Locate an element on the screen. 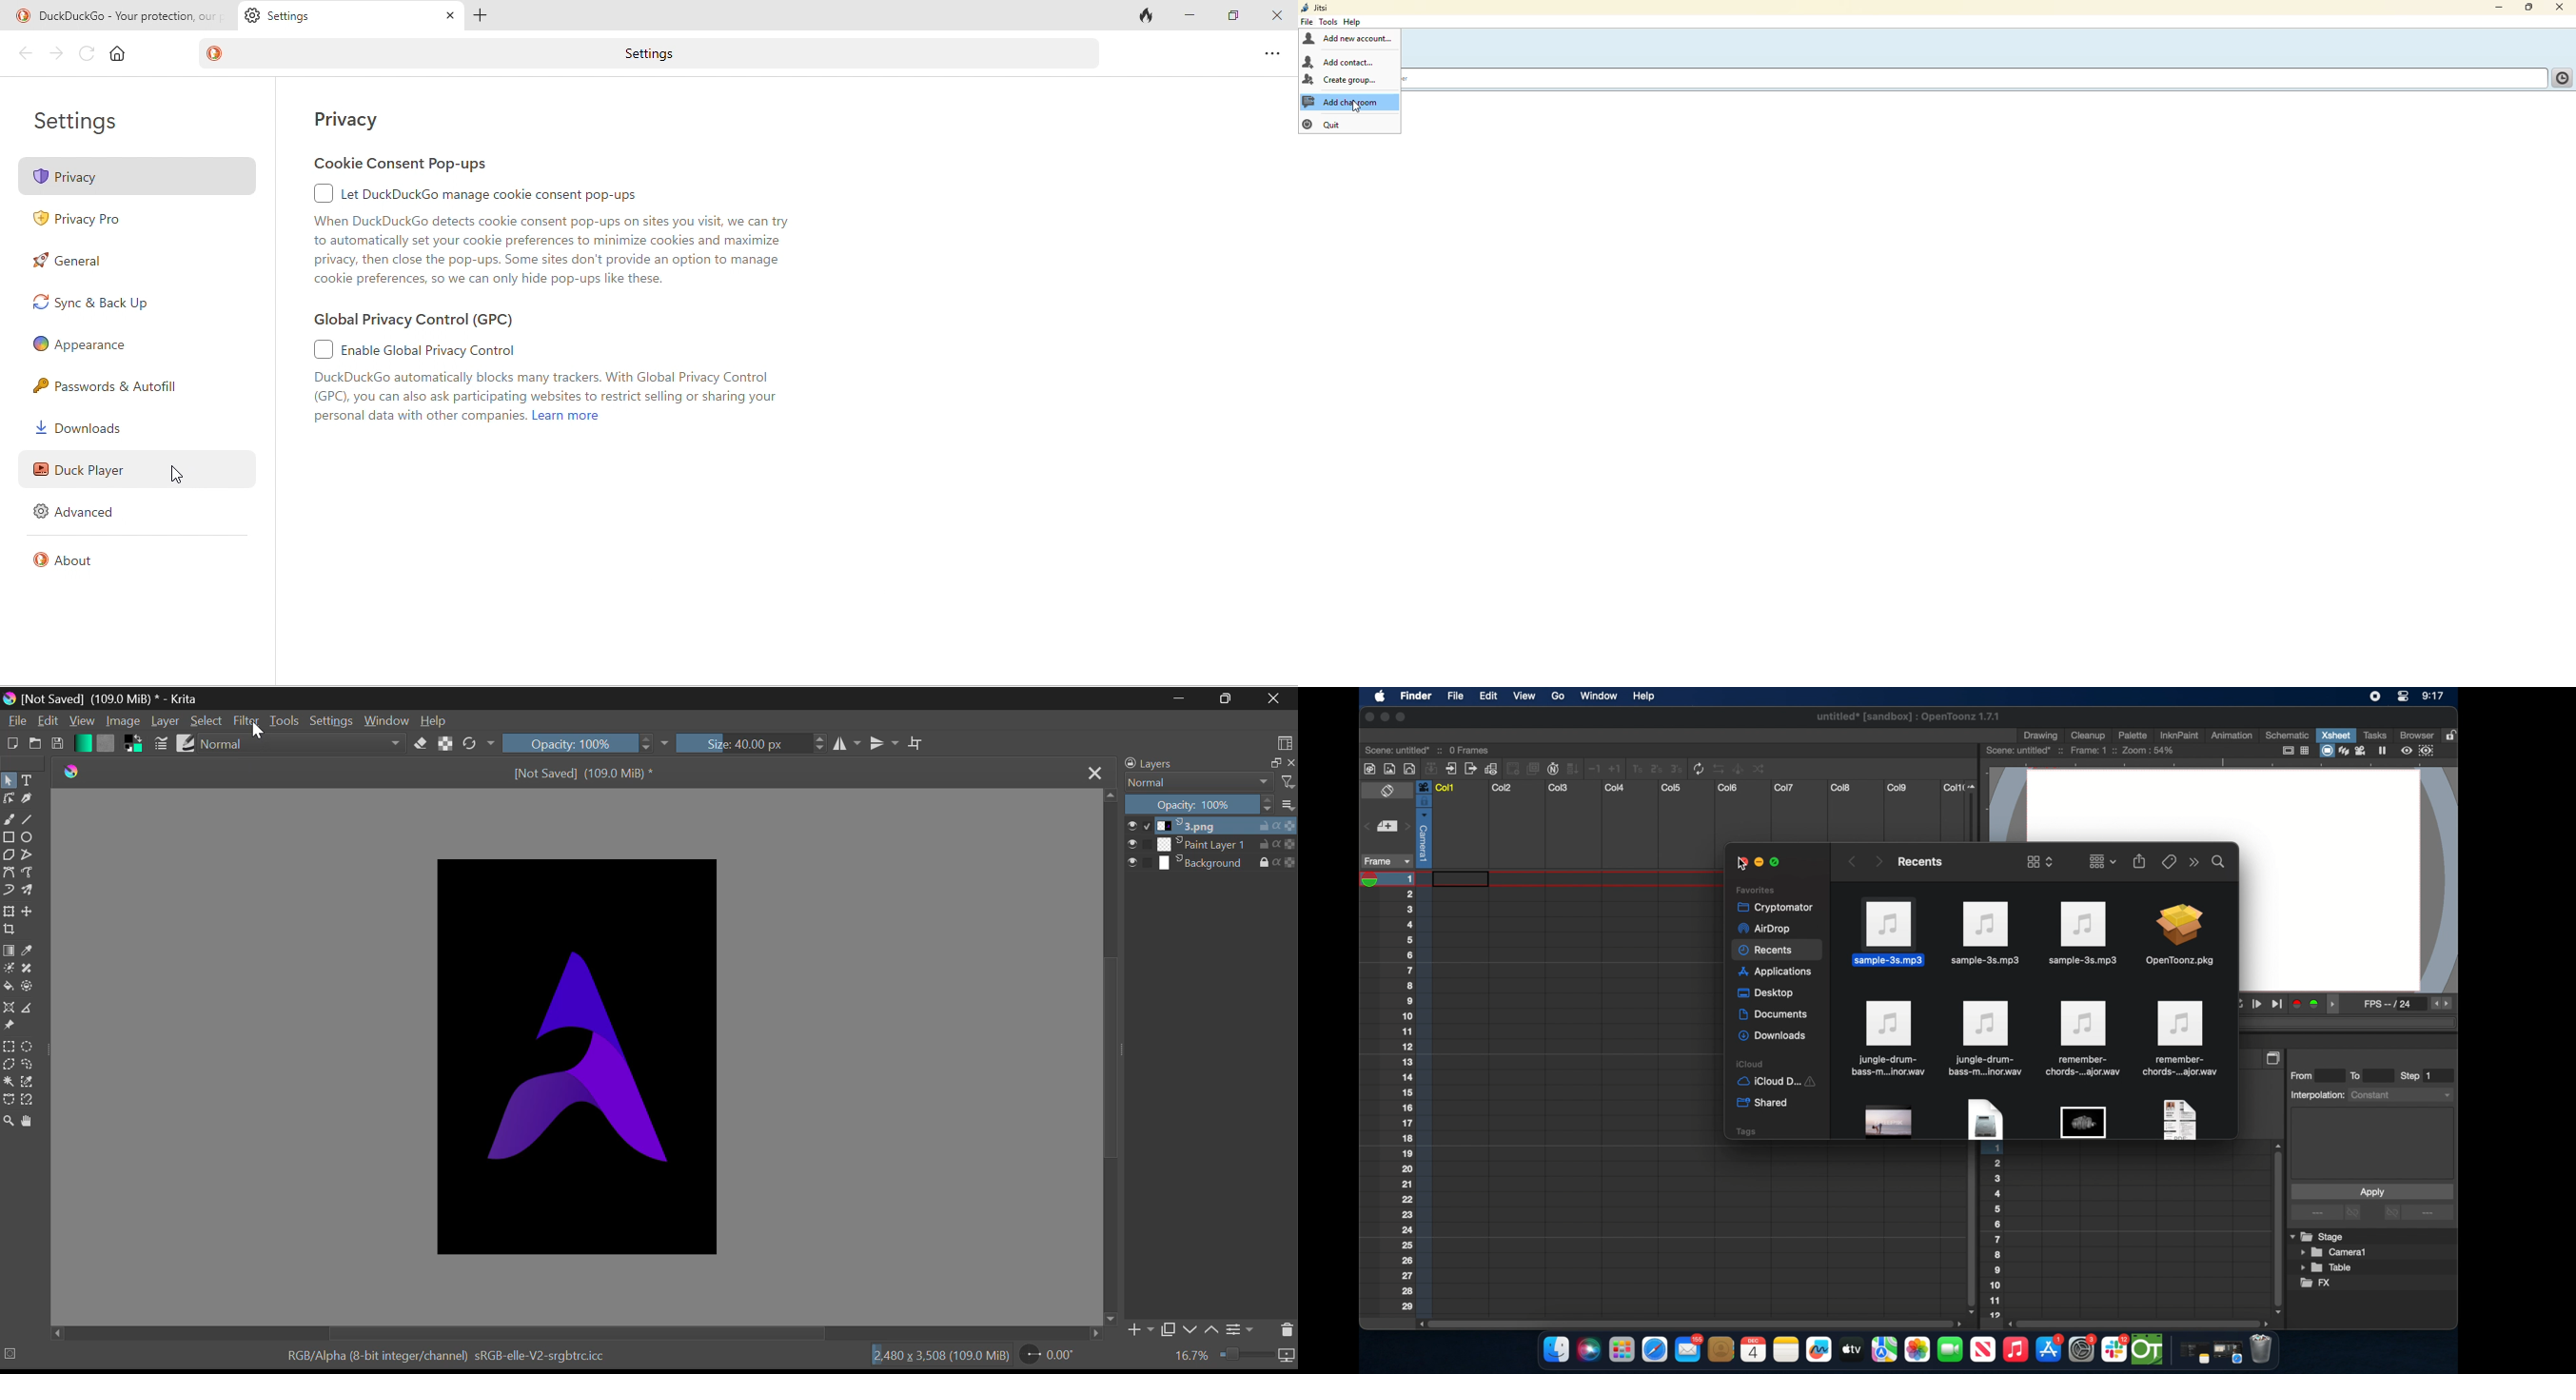 This screenshot has height=1400, width=2576. File is located at coordinates (16, 723).